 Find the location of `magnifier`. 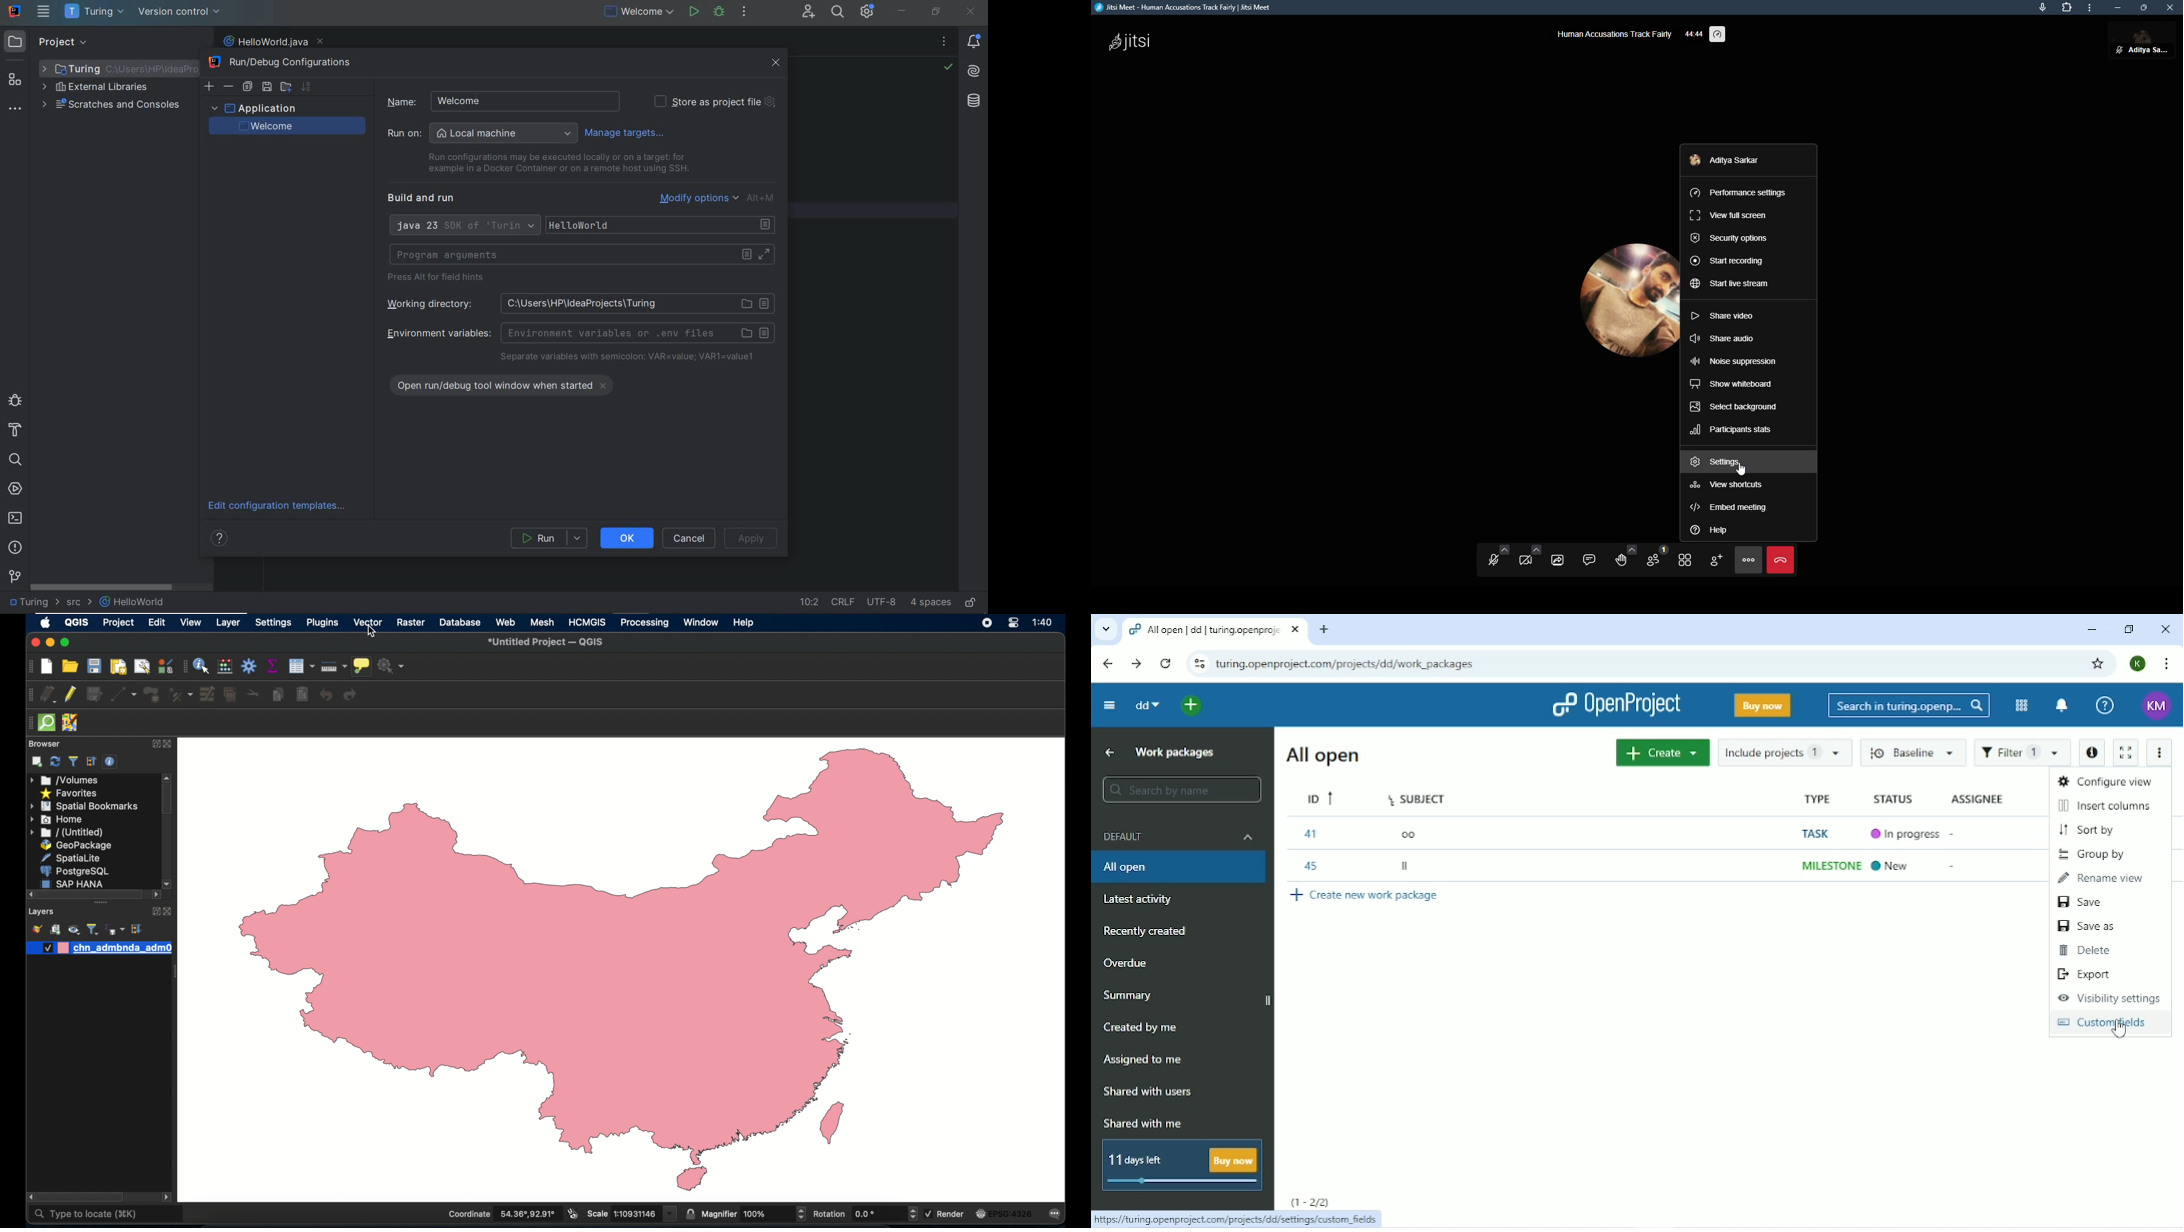

magnifier is located at coordinates (754, 1213).